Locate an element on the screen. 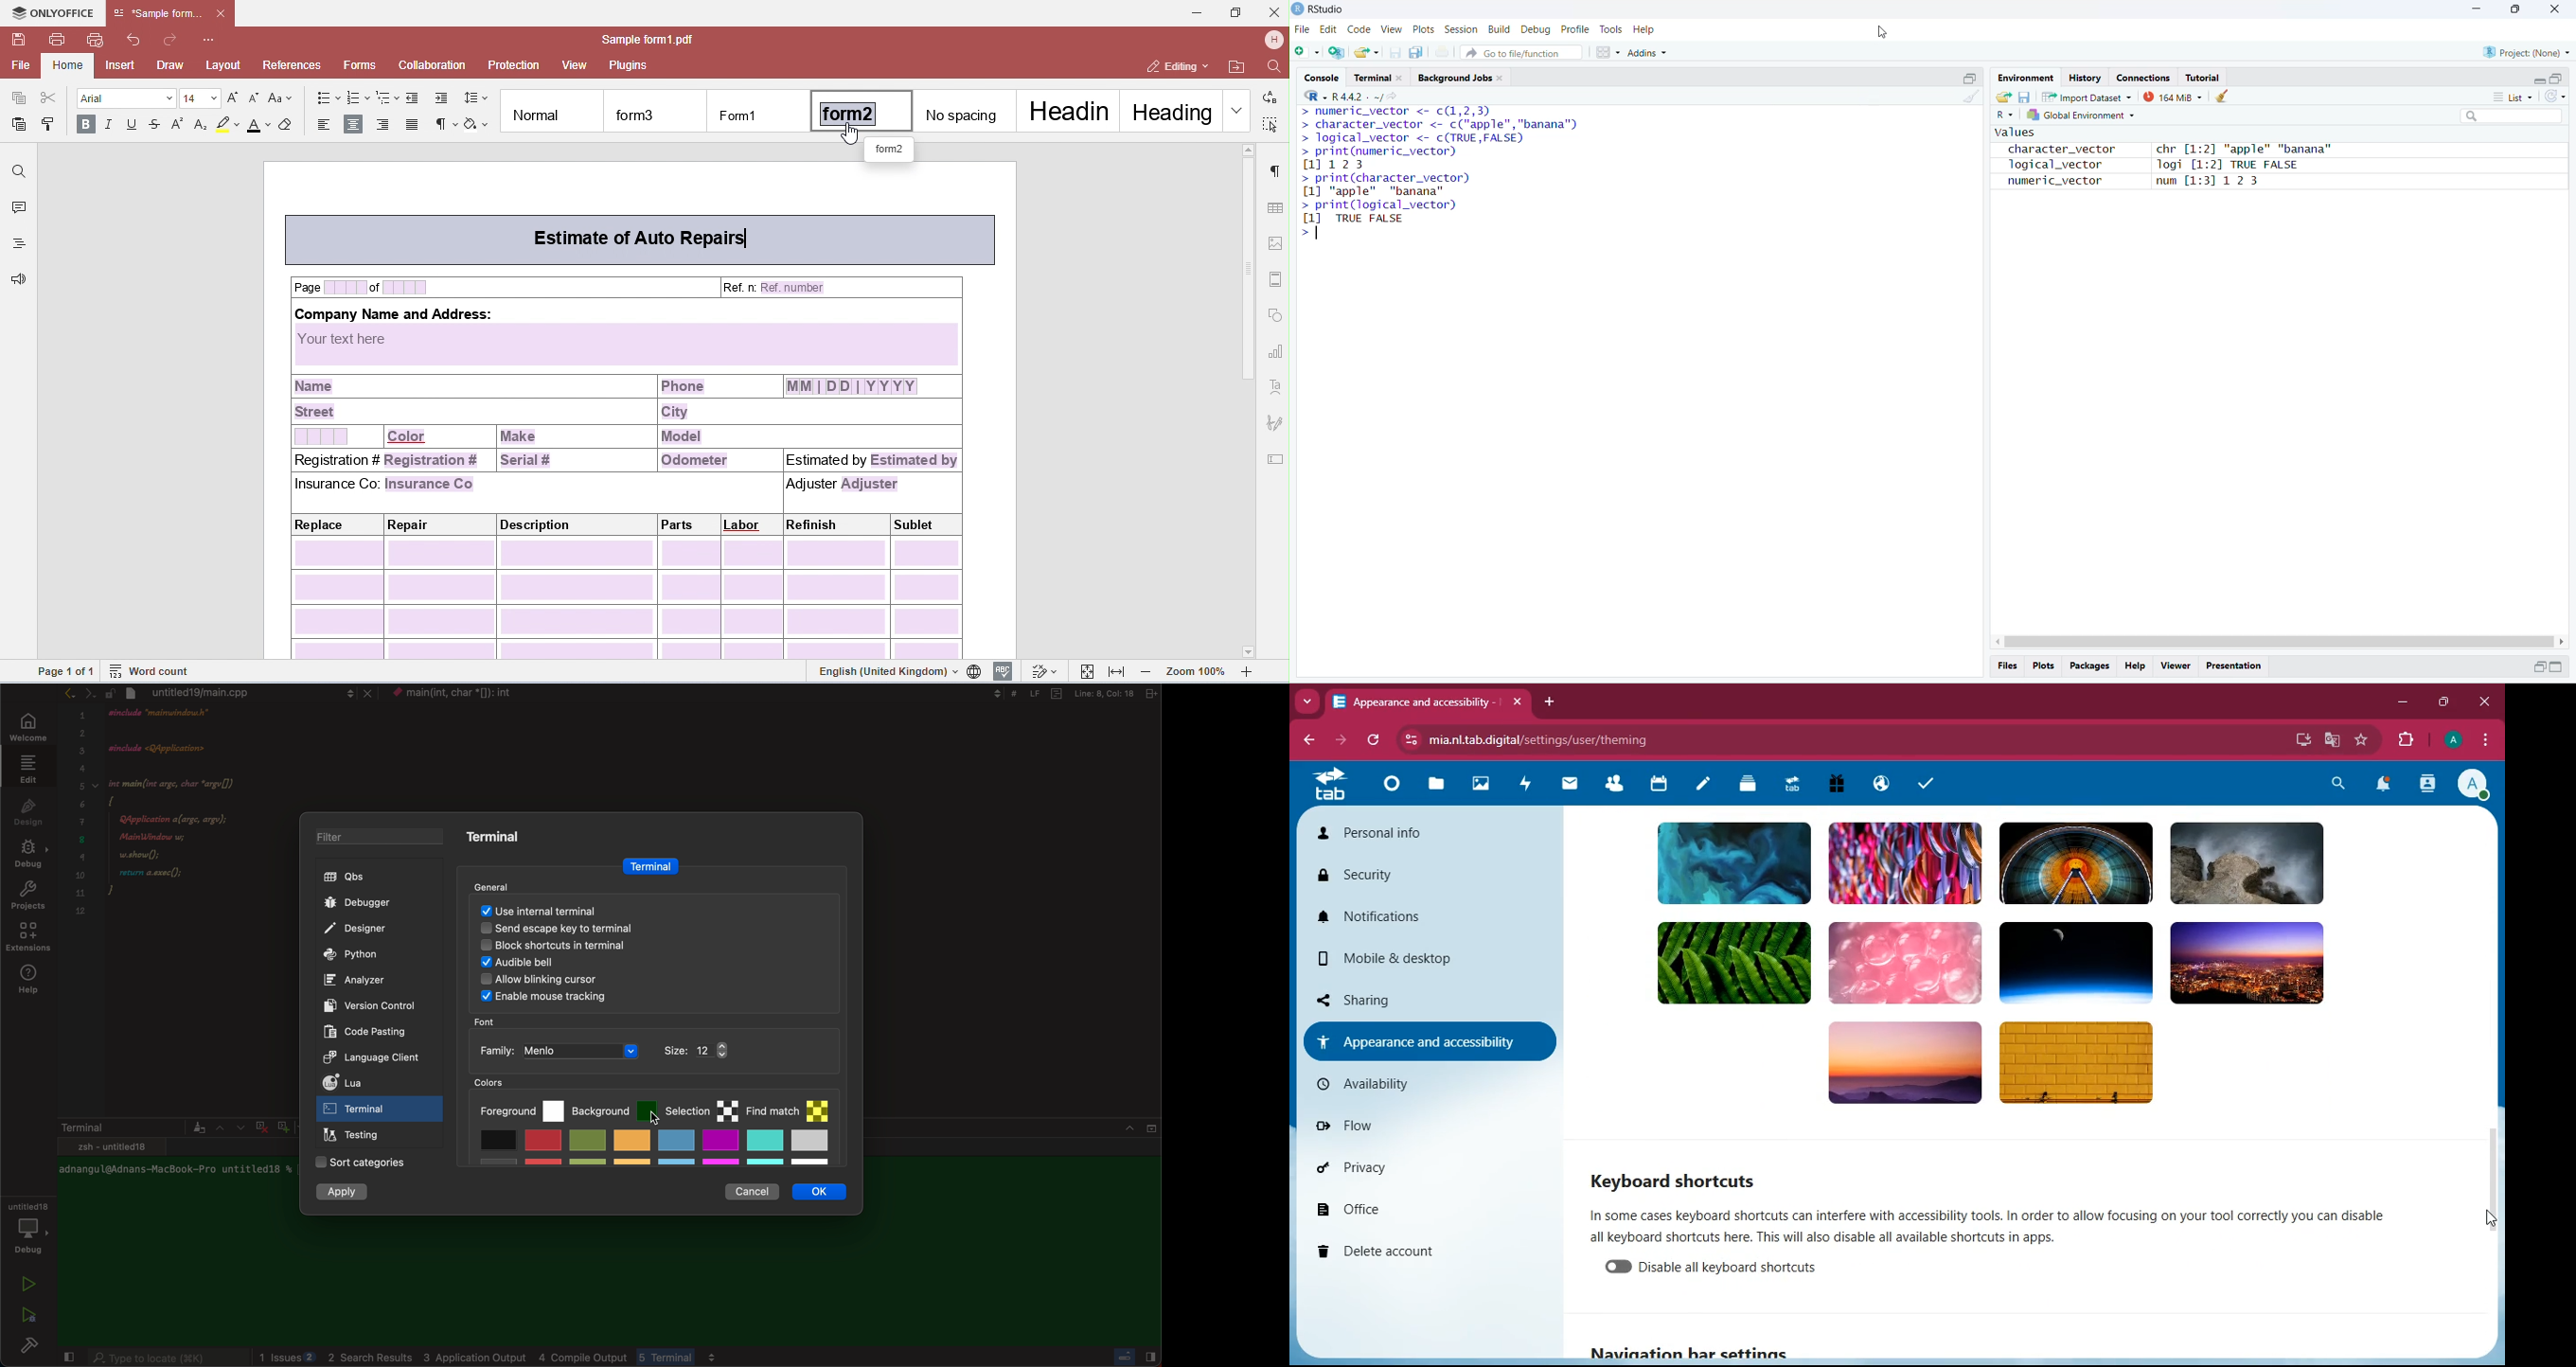 Image resolution: width=2576 pixels, height=1372 pixels. Console is located at coordinates (1321, 76).